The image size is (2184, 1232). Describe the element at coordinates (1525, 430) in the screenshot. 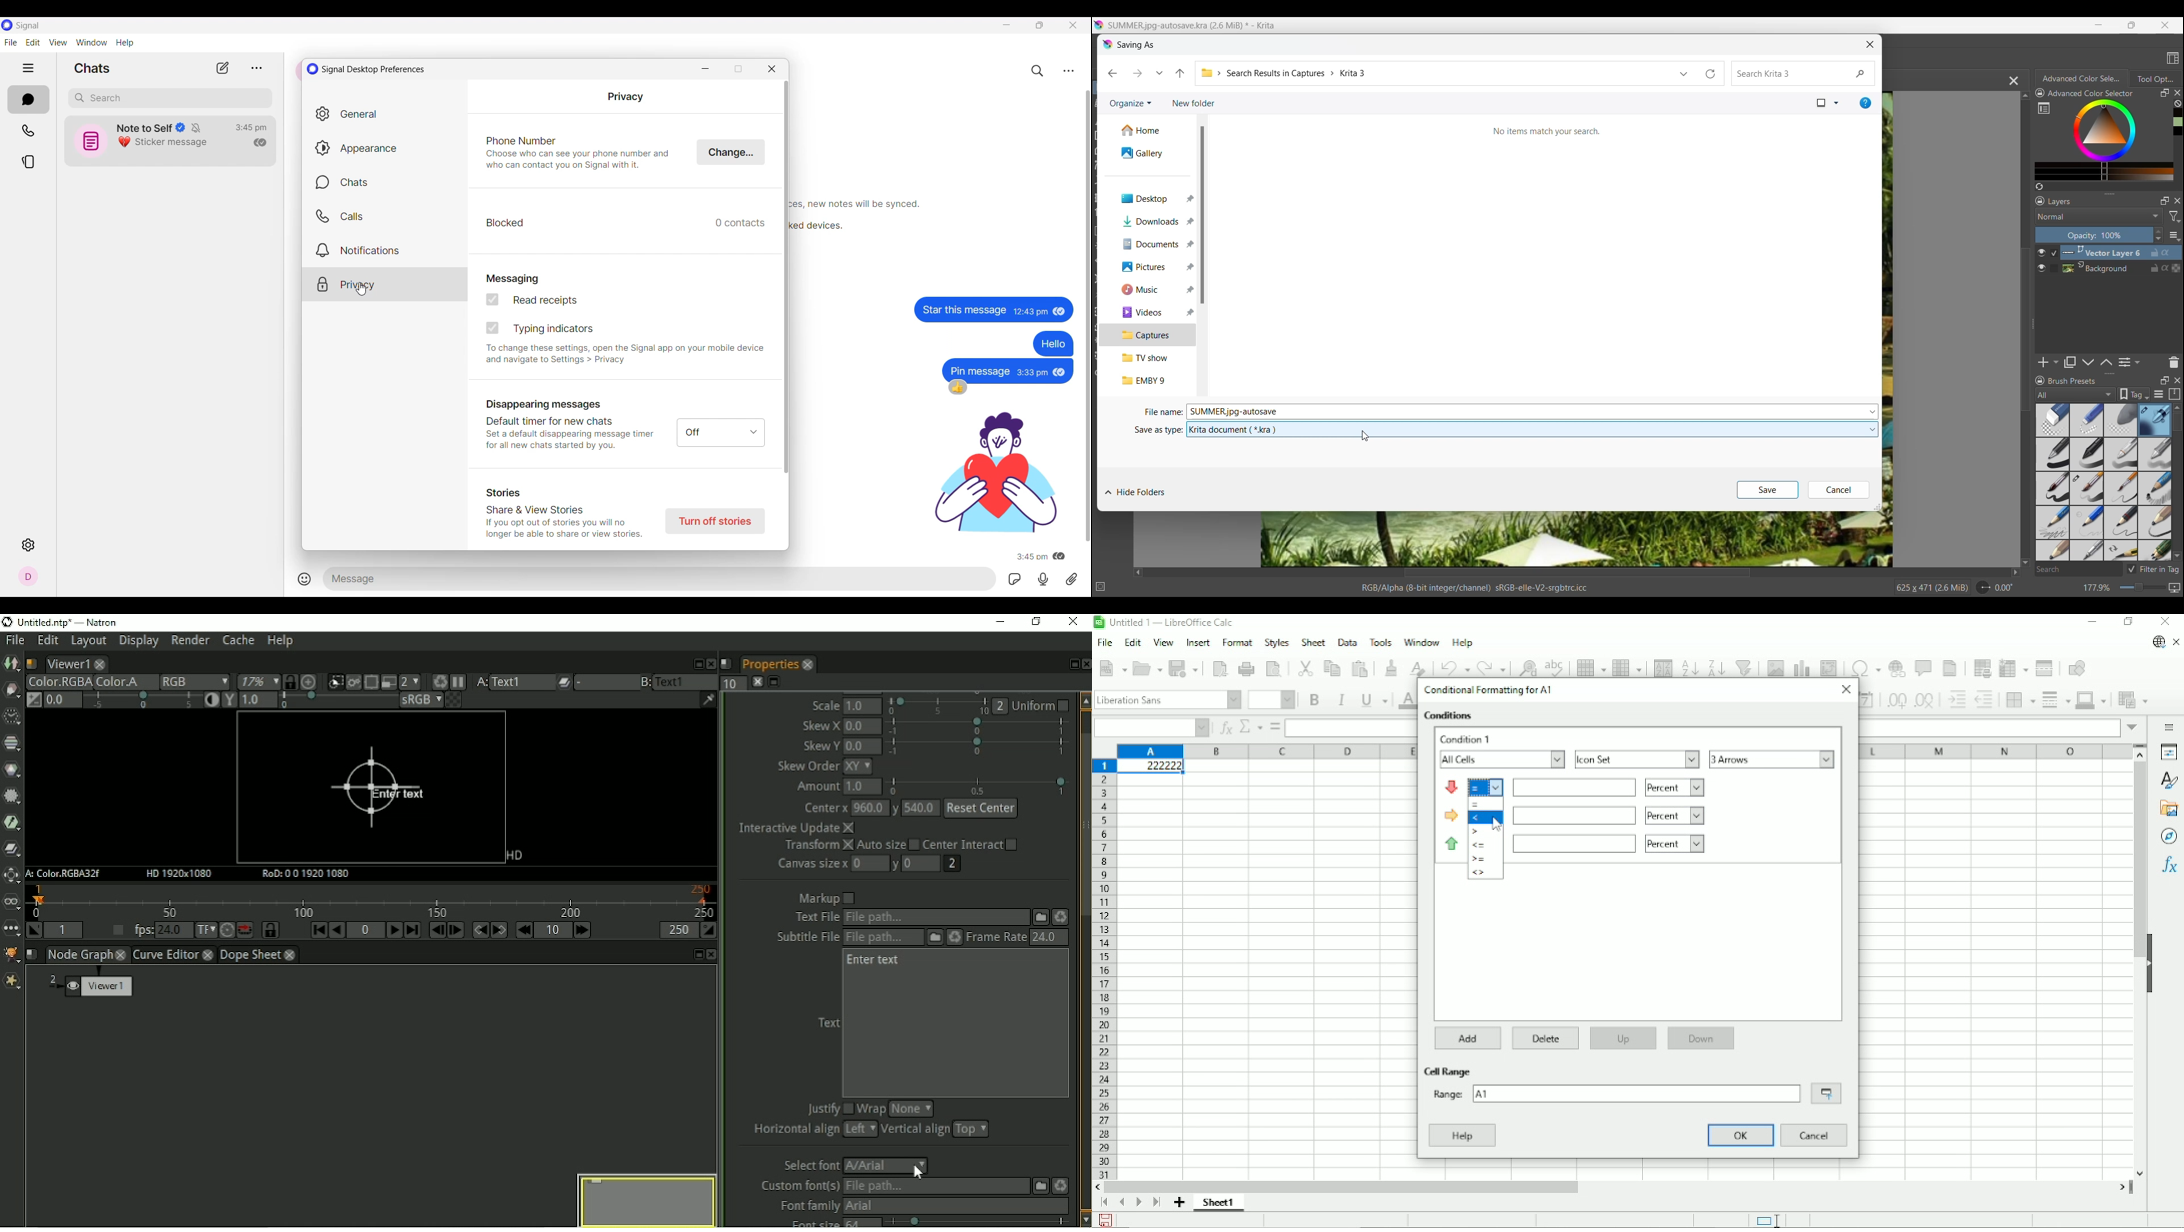

I see `Enter file format` at that location.